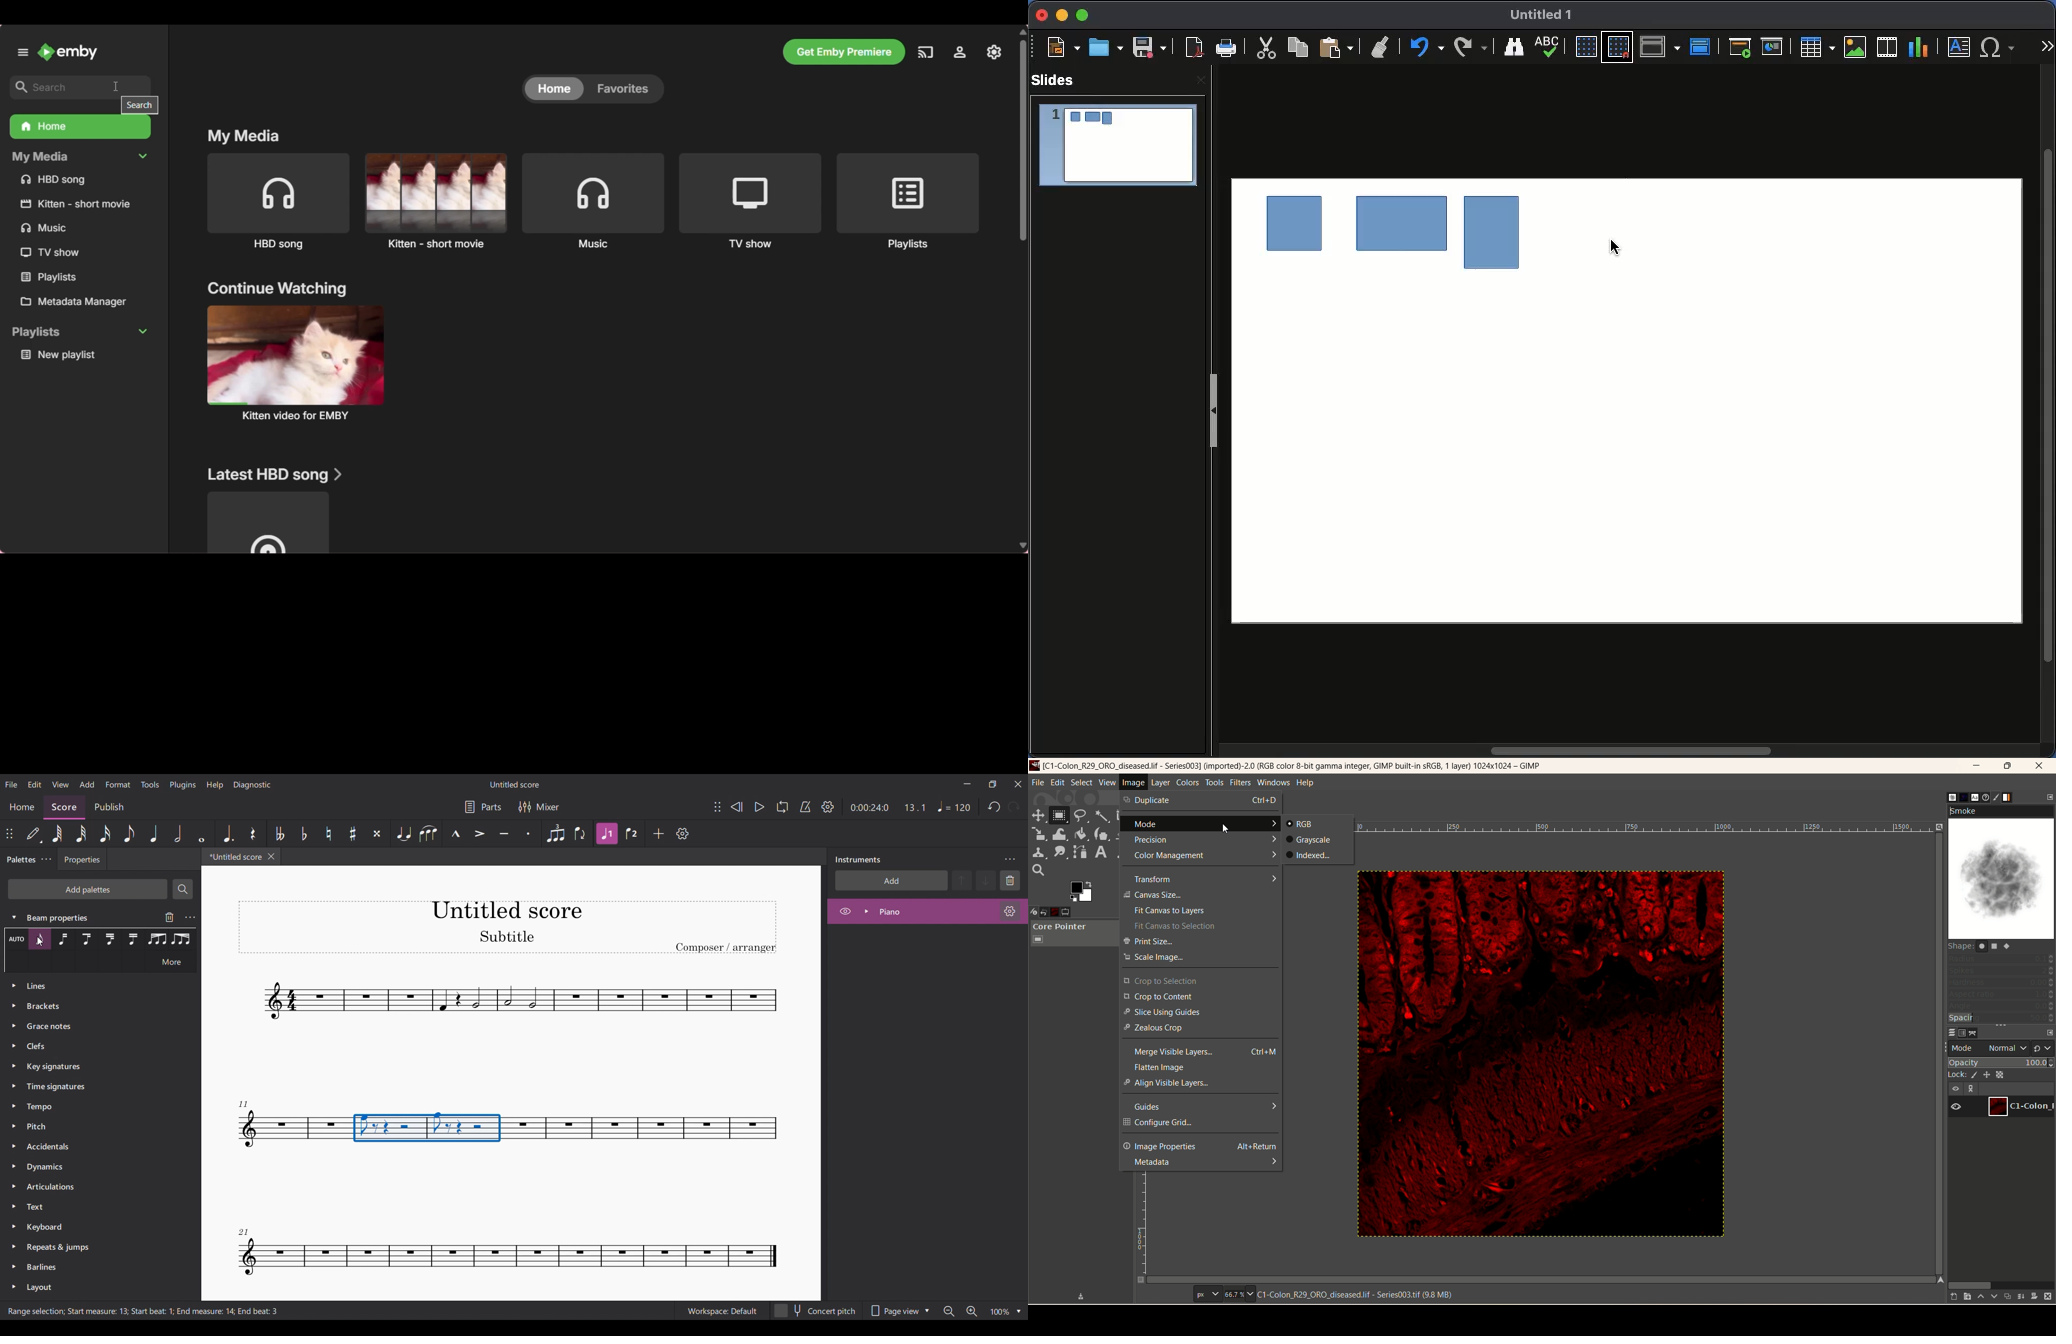  I want to click on wrap transform, so click(1061, 835).